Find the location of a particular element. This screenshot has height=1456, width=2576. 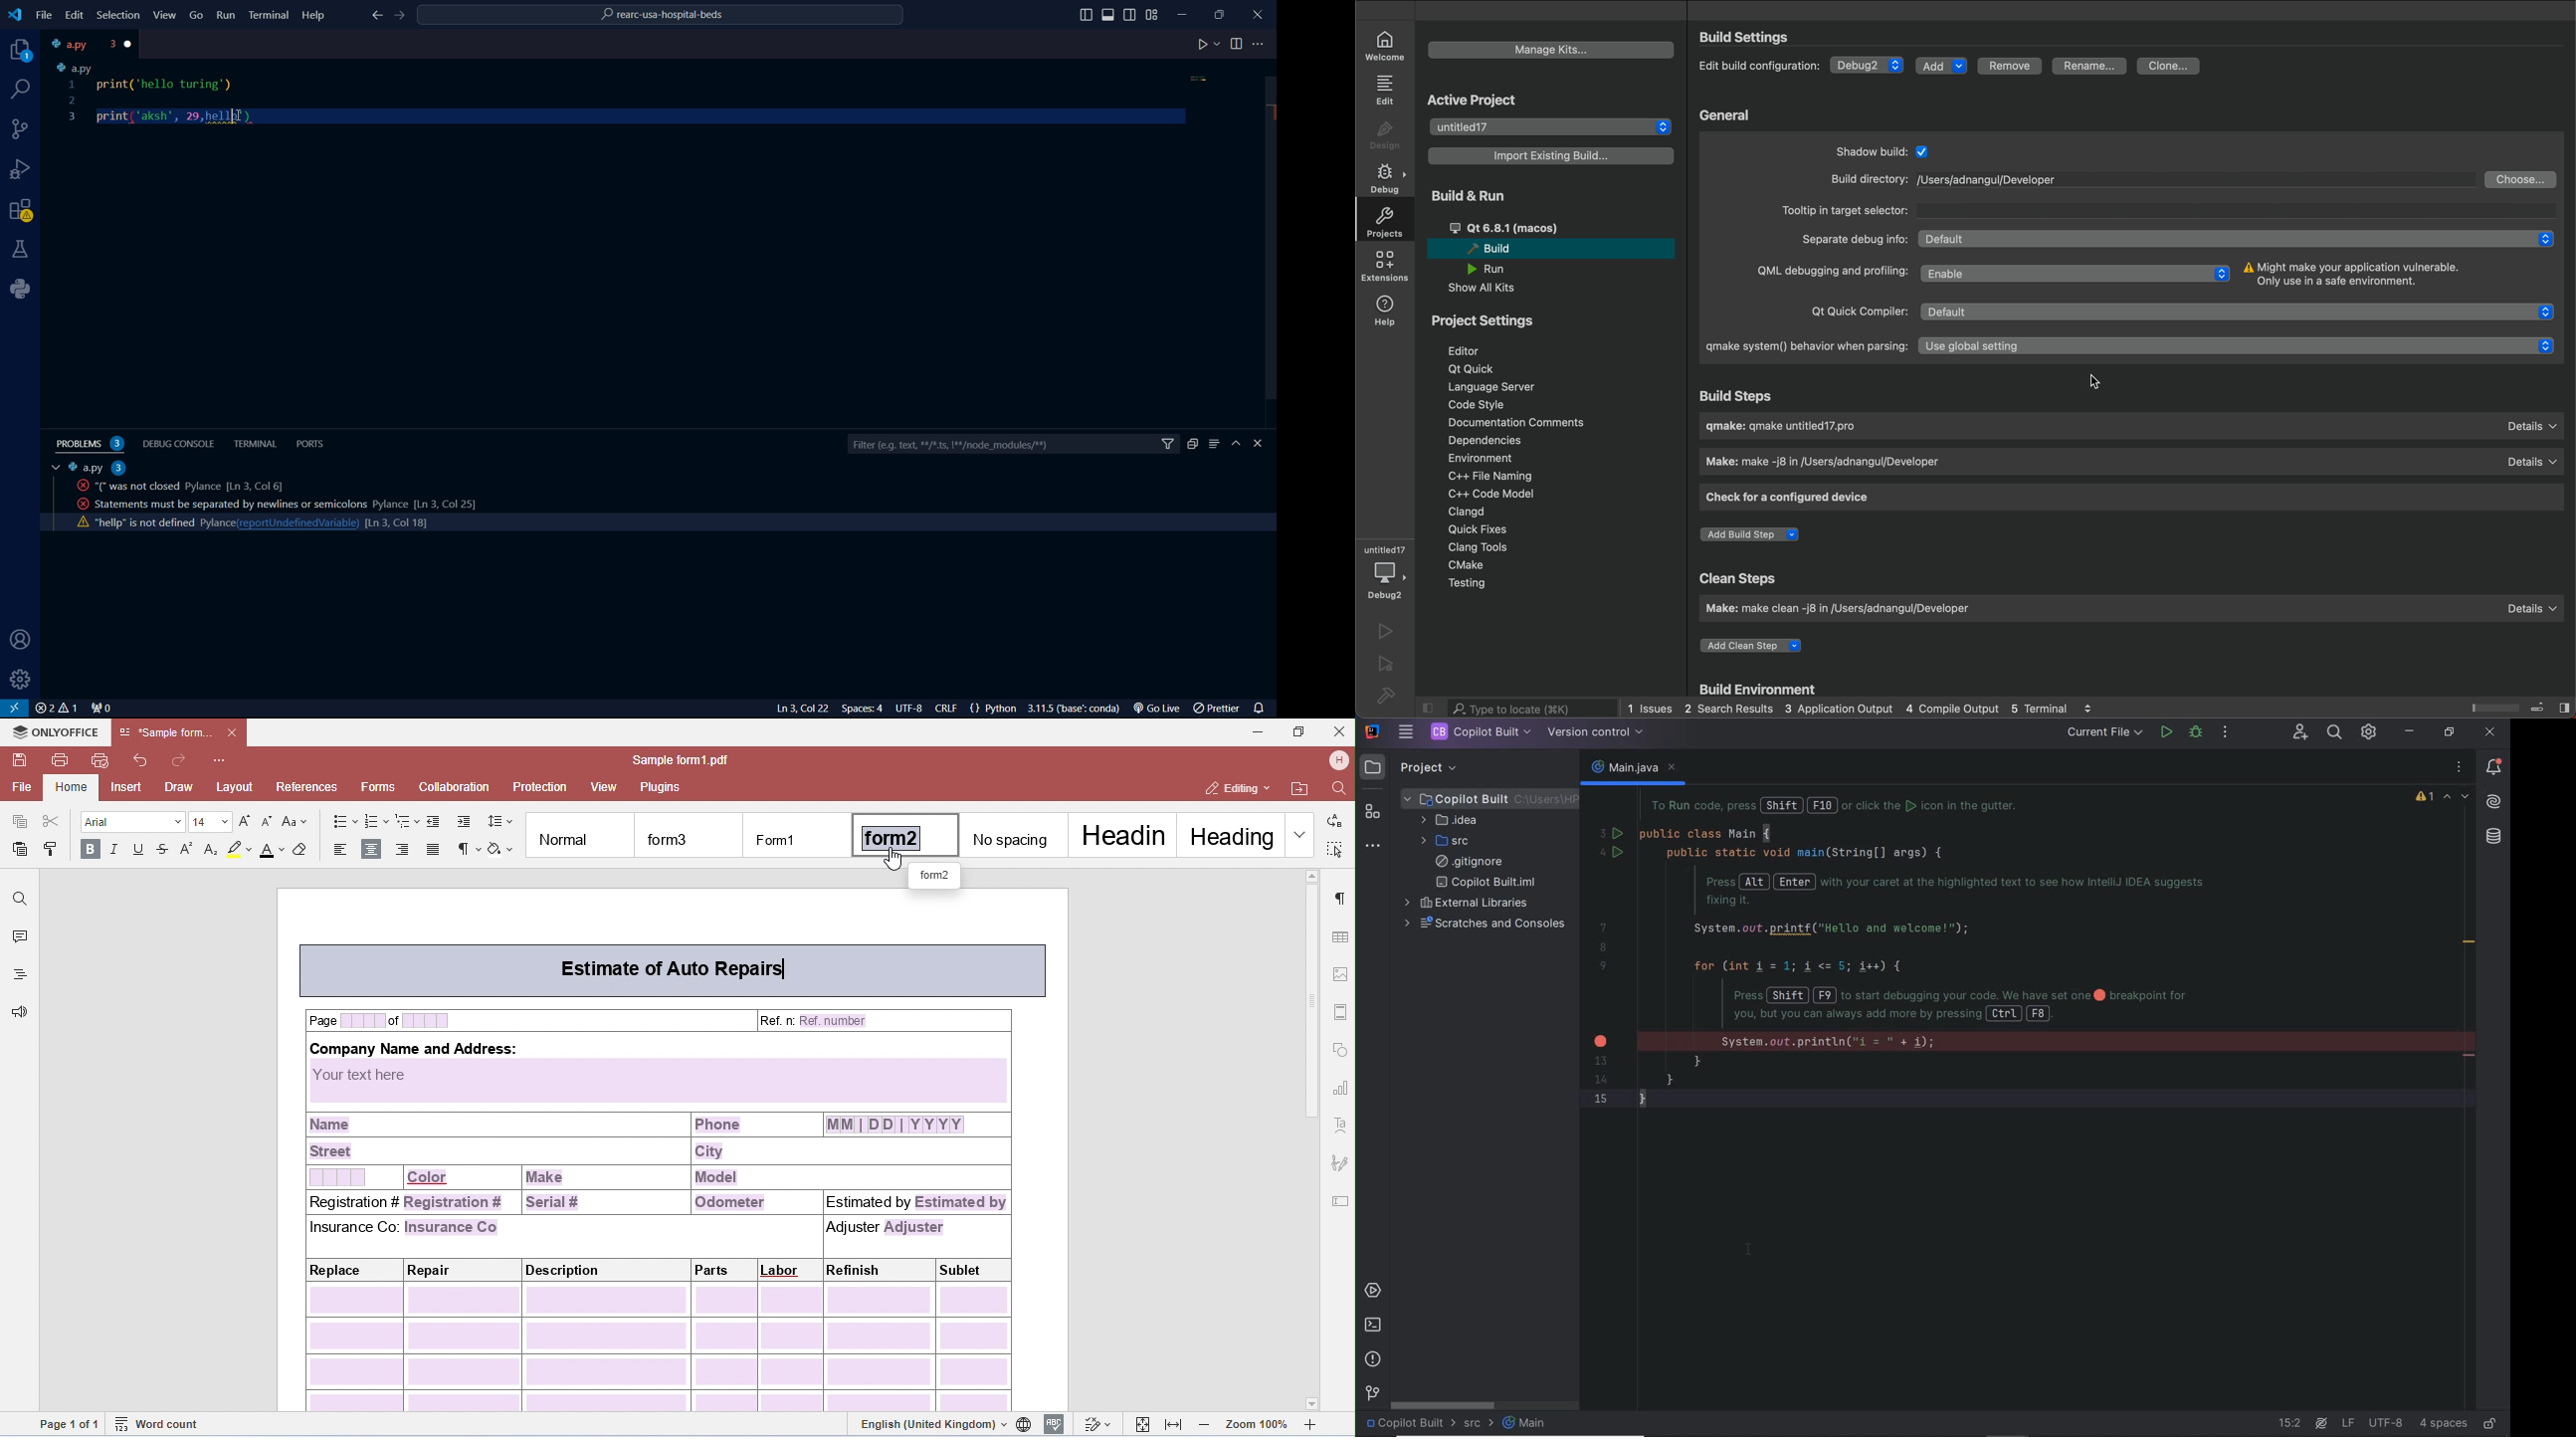

debug is located at coordinates (1386, 181).